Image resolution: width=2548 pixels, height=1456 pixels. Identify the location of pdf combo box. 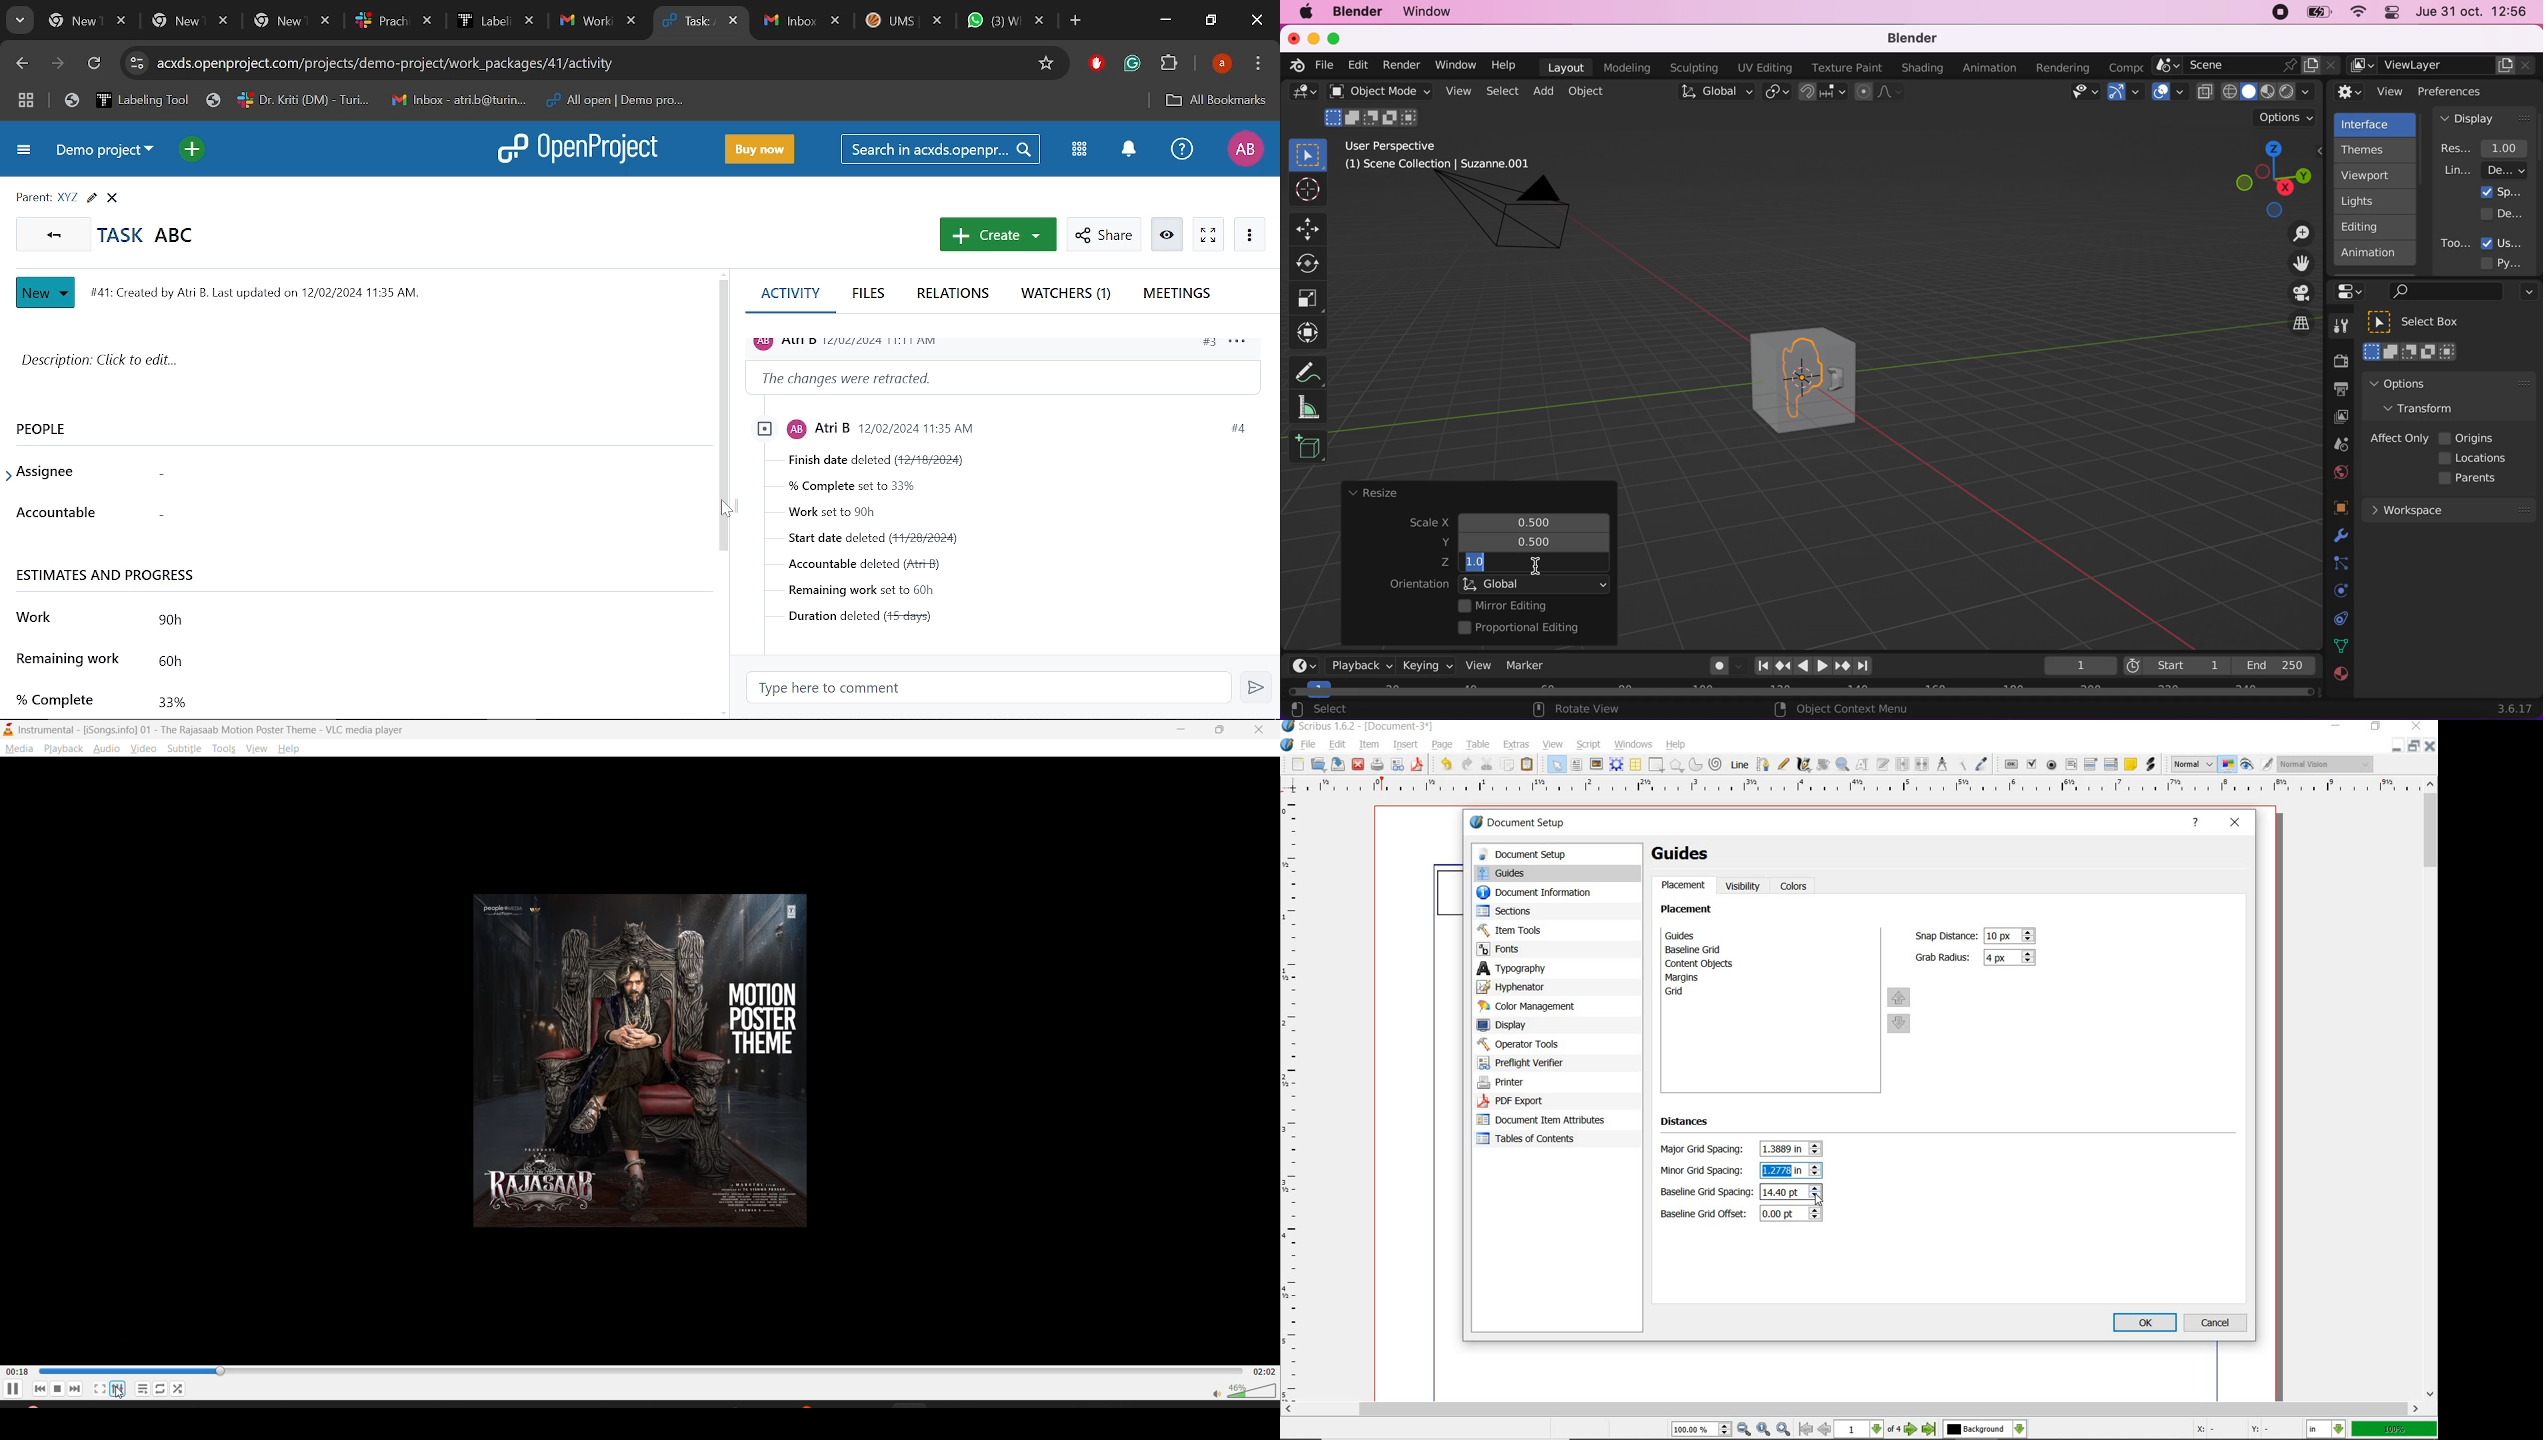
(2091, 763).